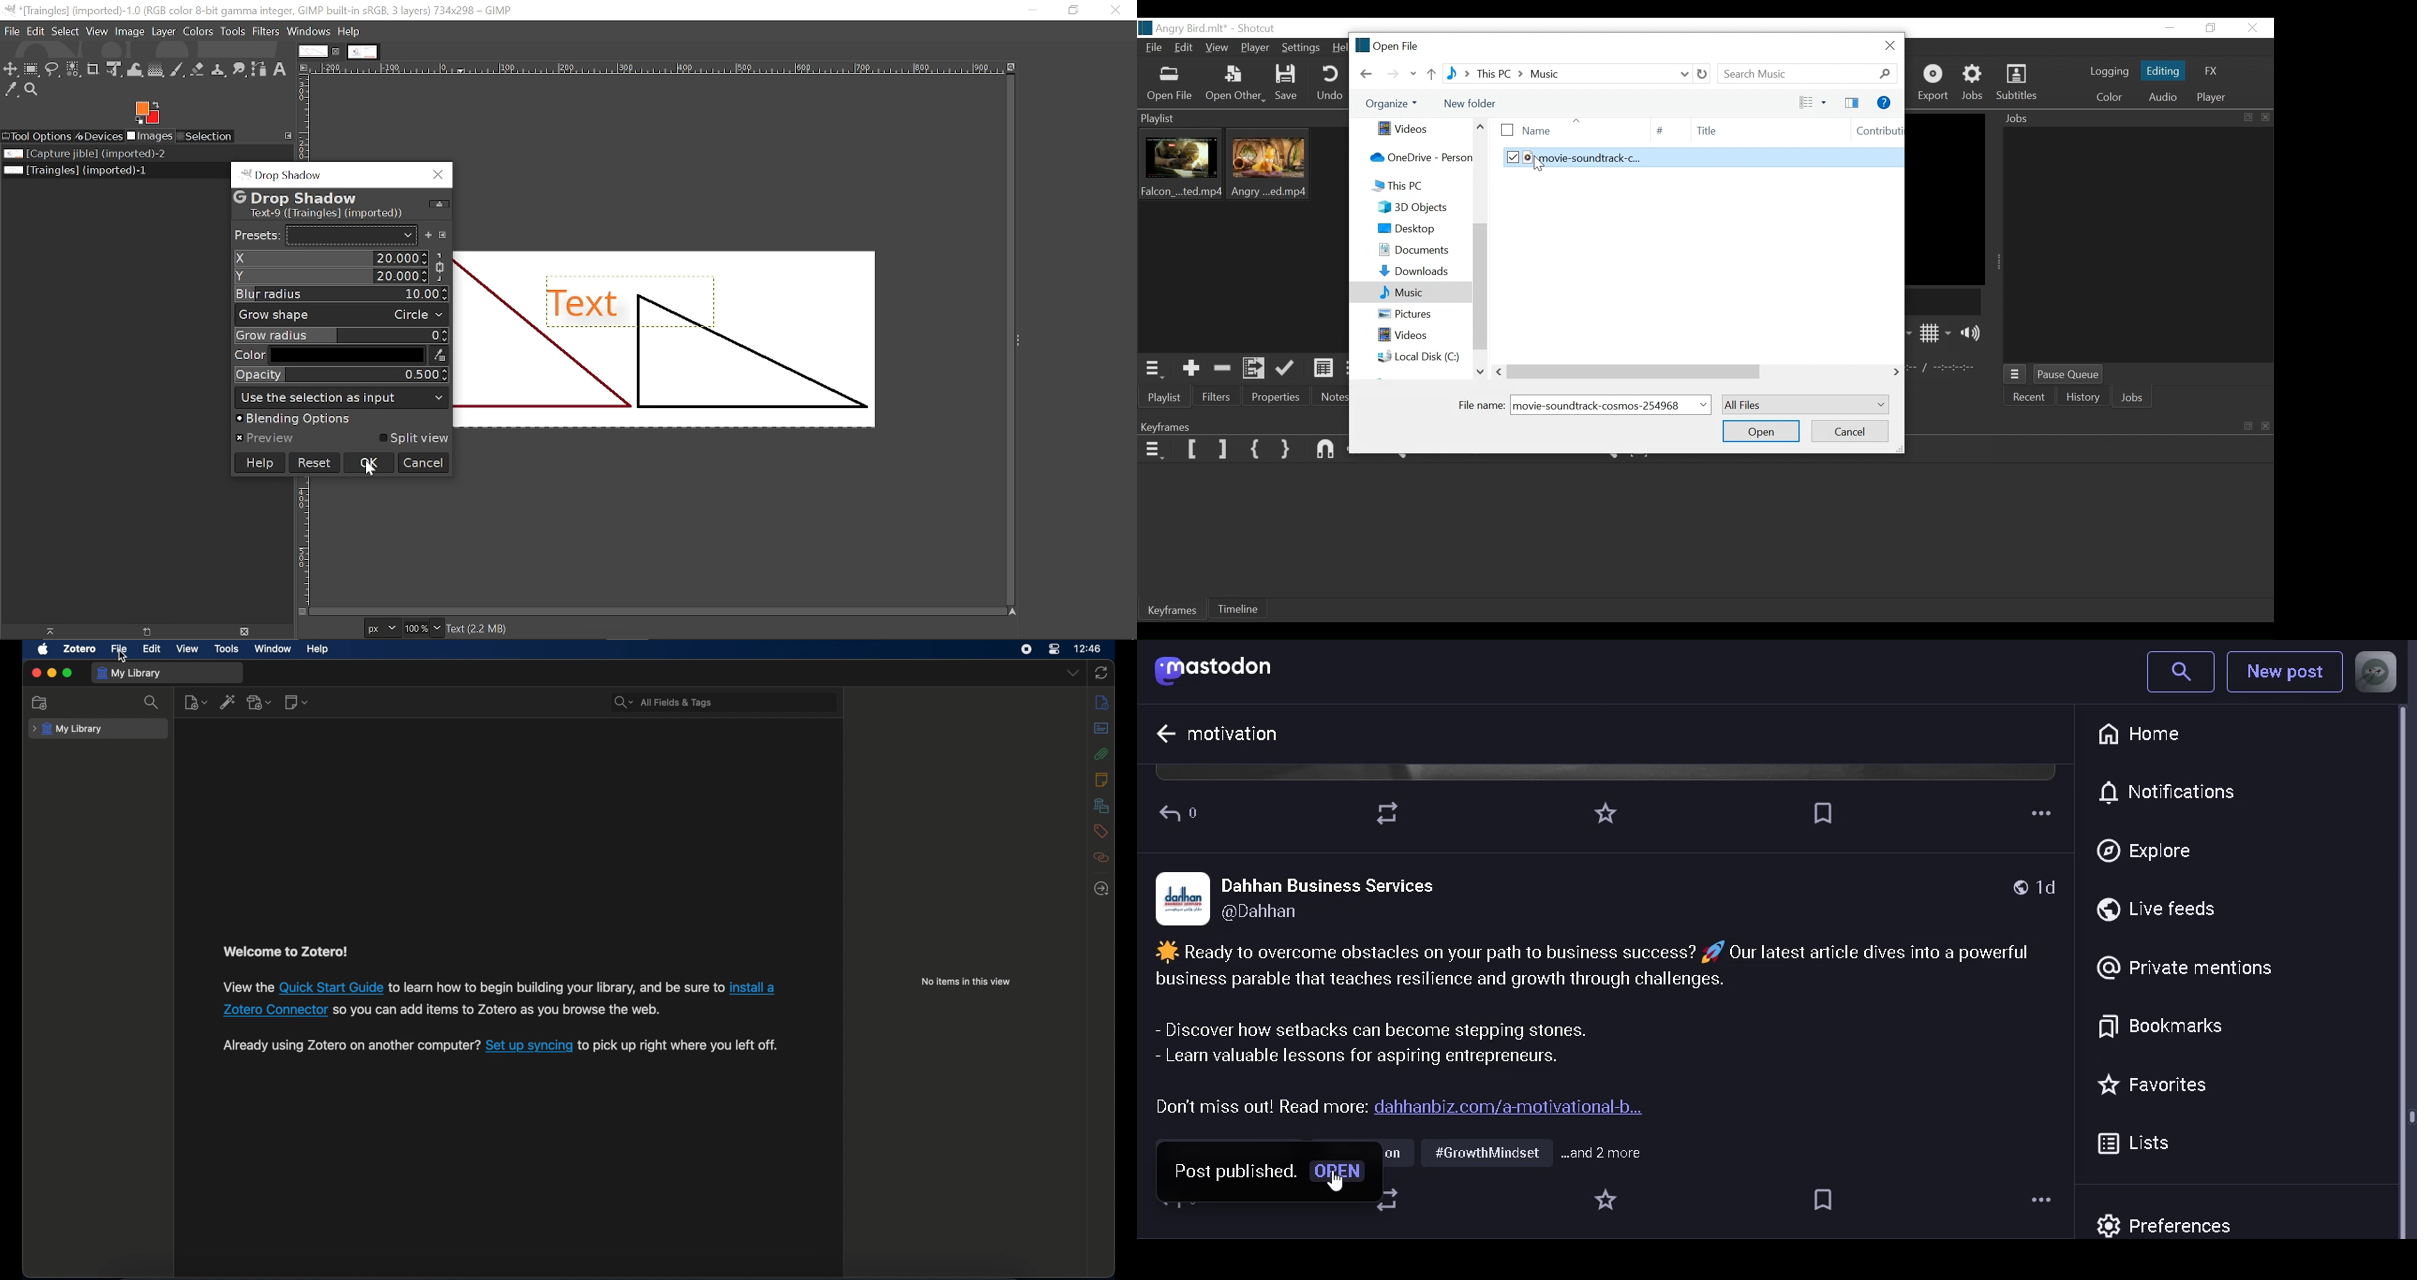 The width and height of the screenshot is (2436, 1288). What do you see at coordinates (281, 70) in the screenshot?
I see `text tool` at bounding box center [281, 70].